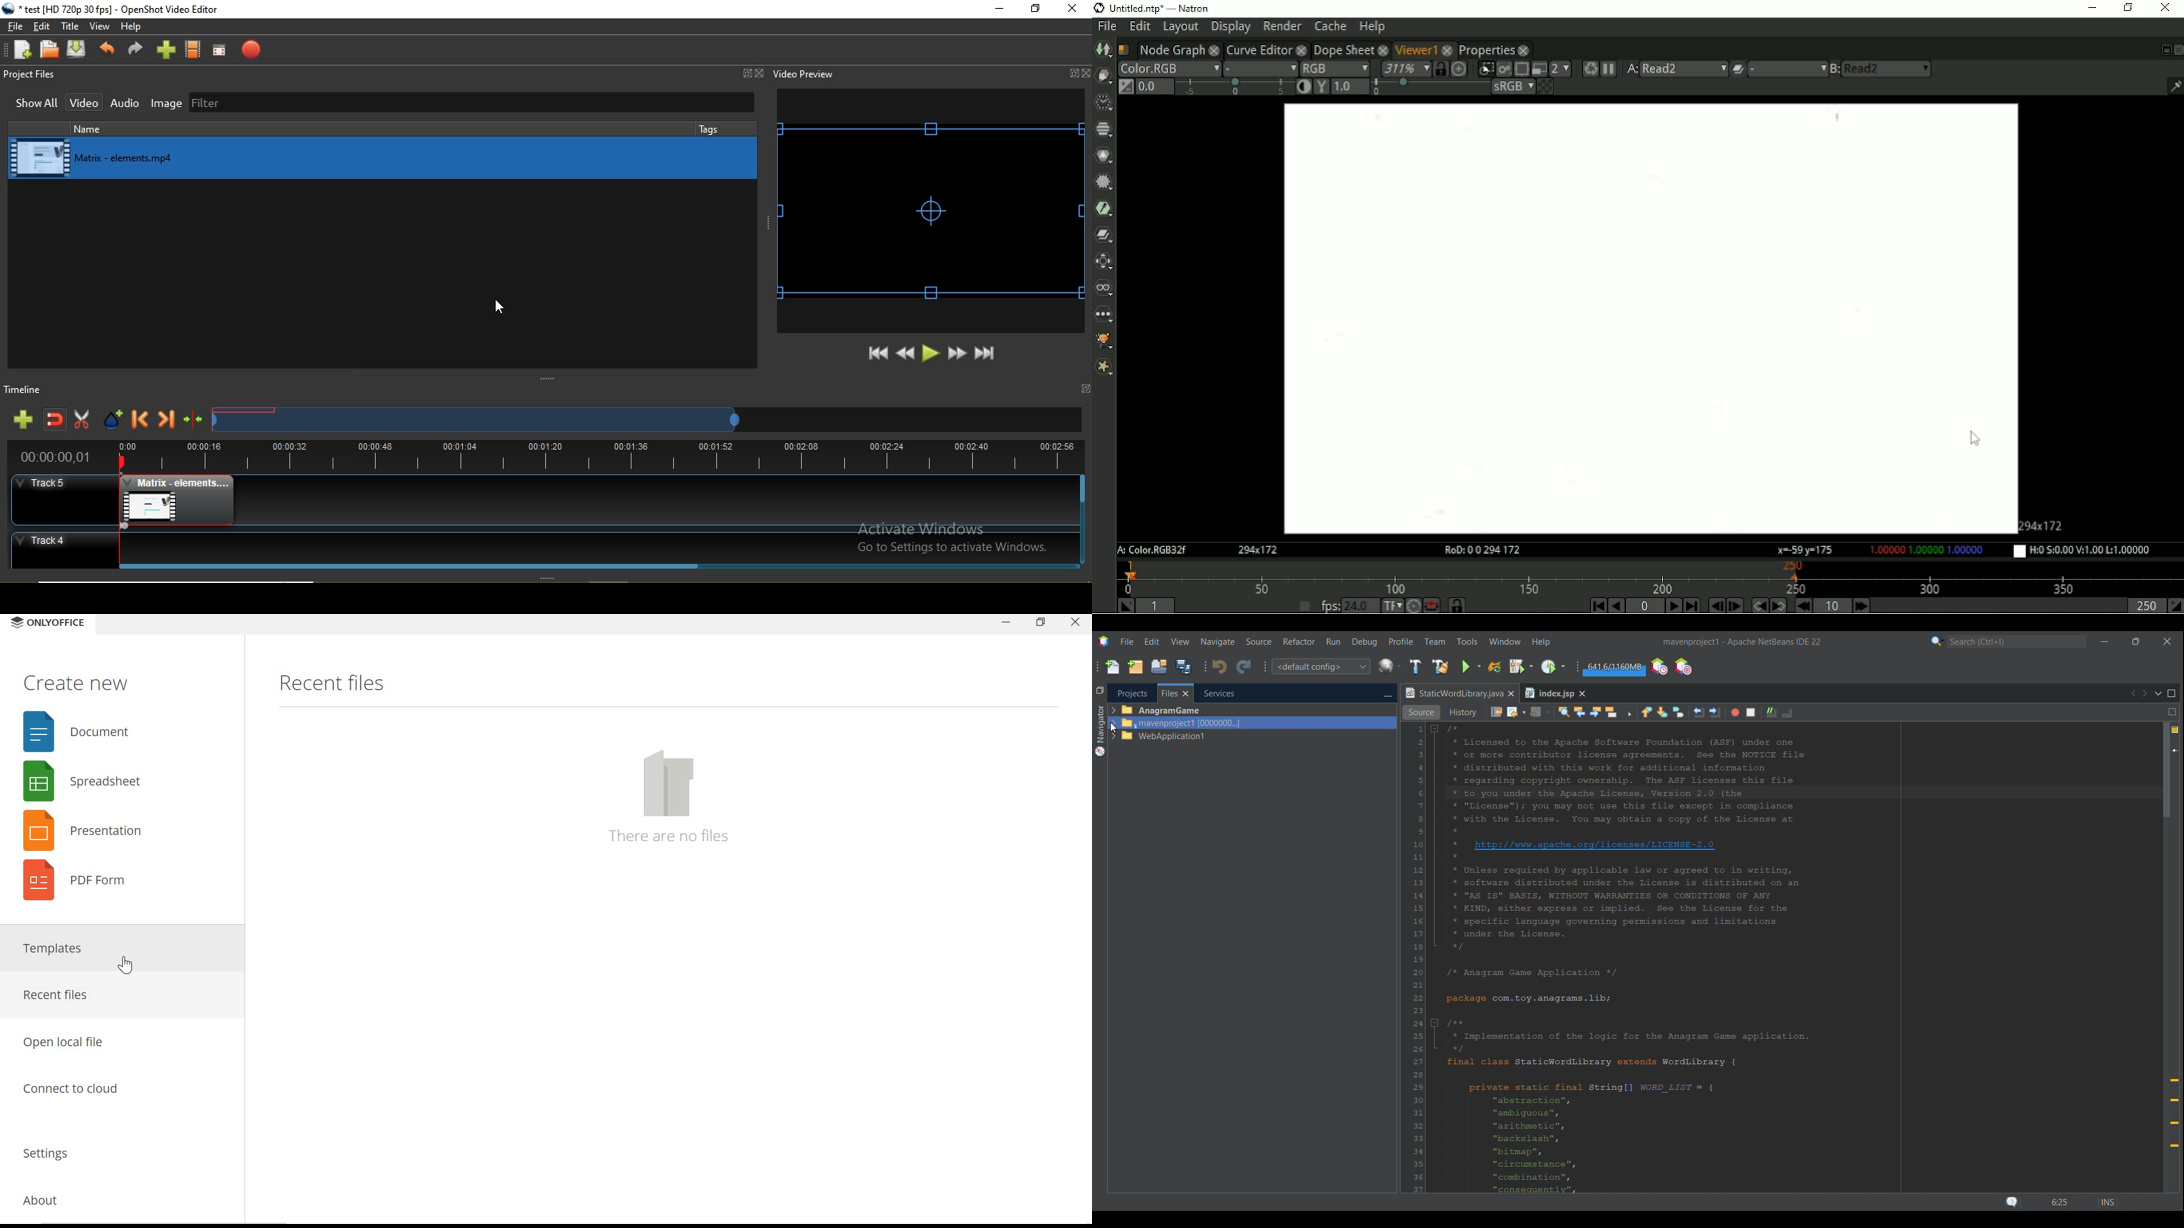  I want to click on Vertical Scroll bar , so click(1085, 521).